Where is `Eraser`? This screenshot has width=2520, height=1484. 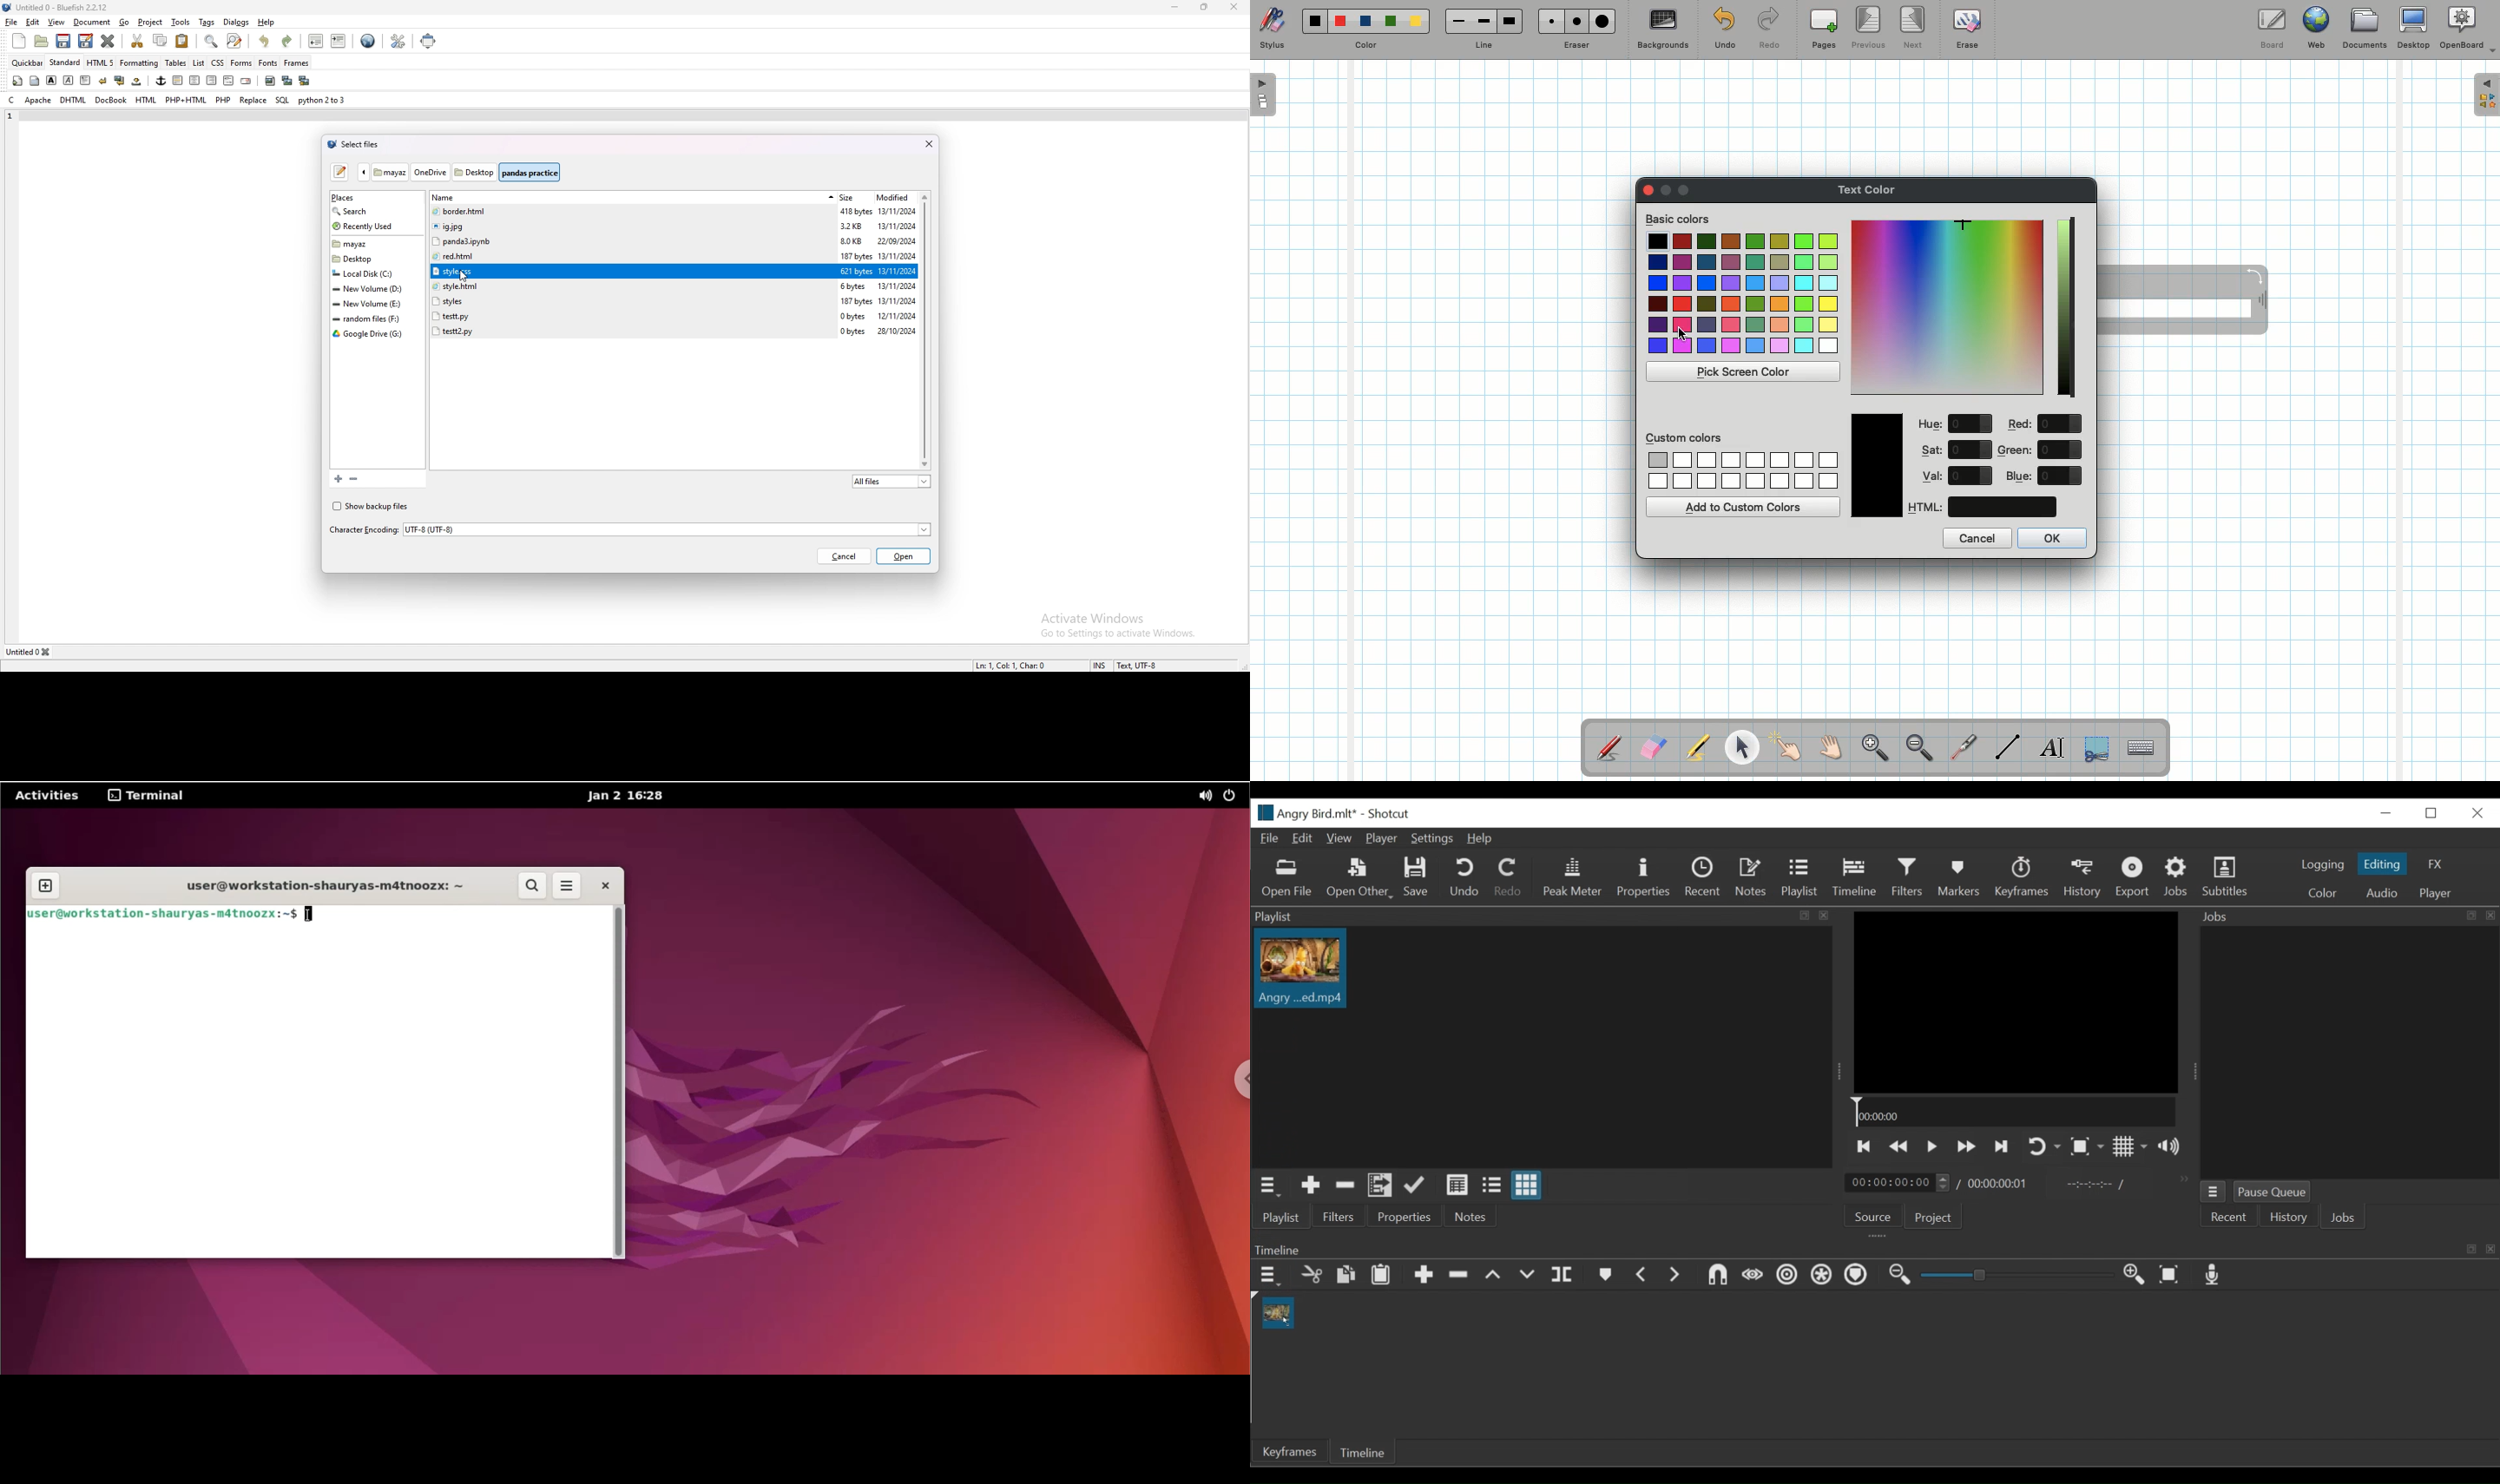 Eraser is located at coordinates (1576, 47).